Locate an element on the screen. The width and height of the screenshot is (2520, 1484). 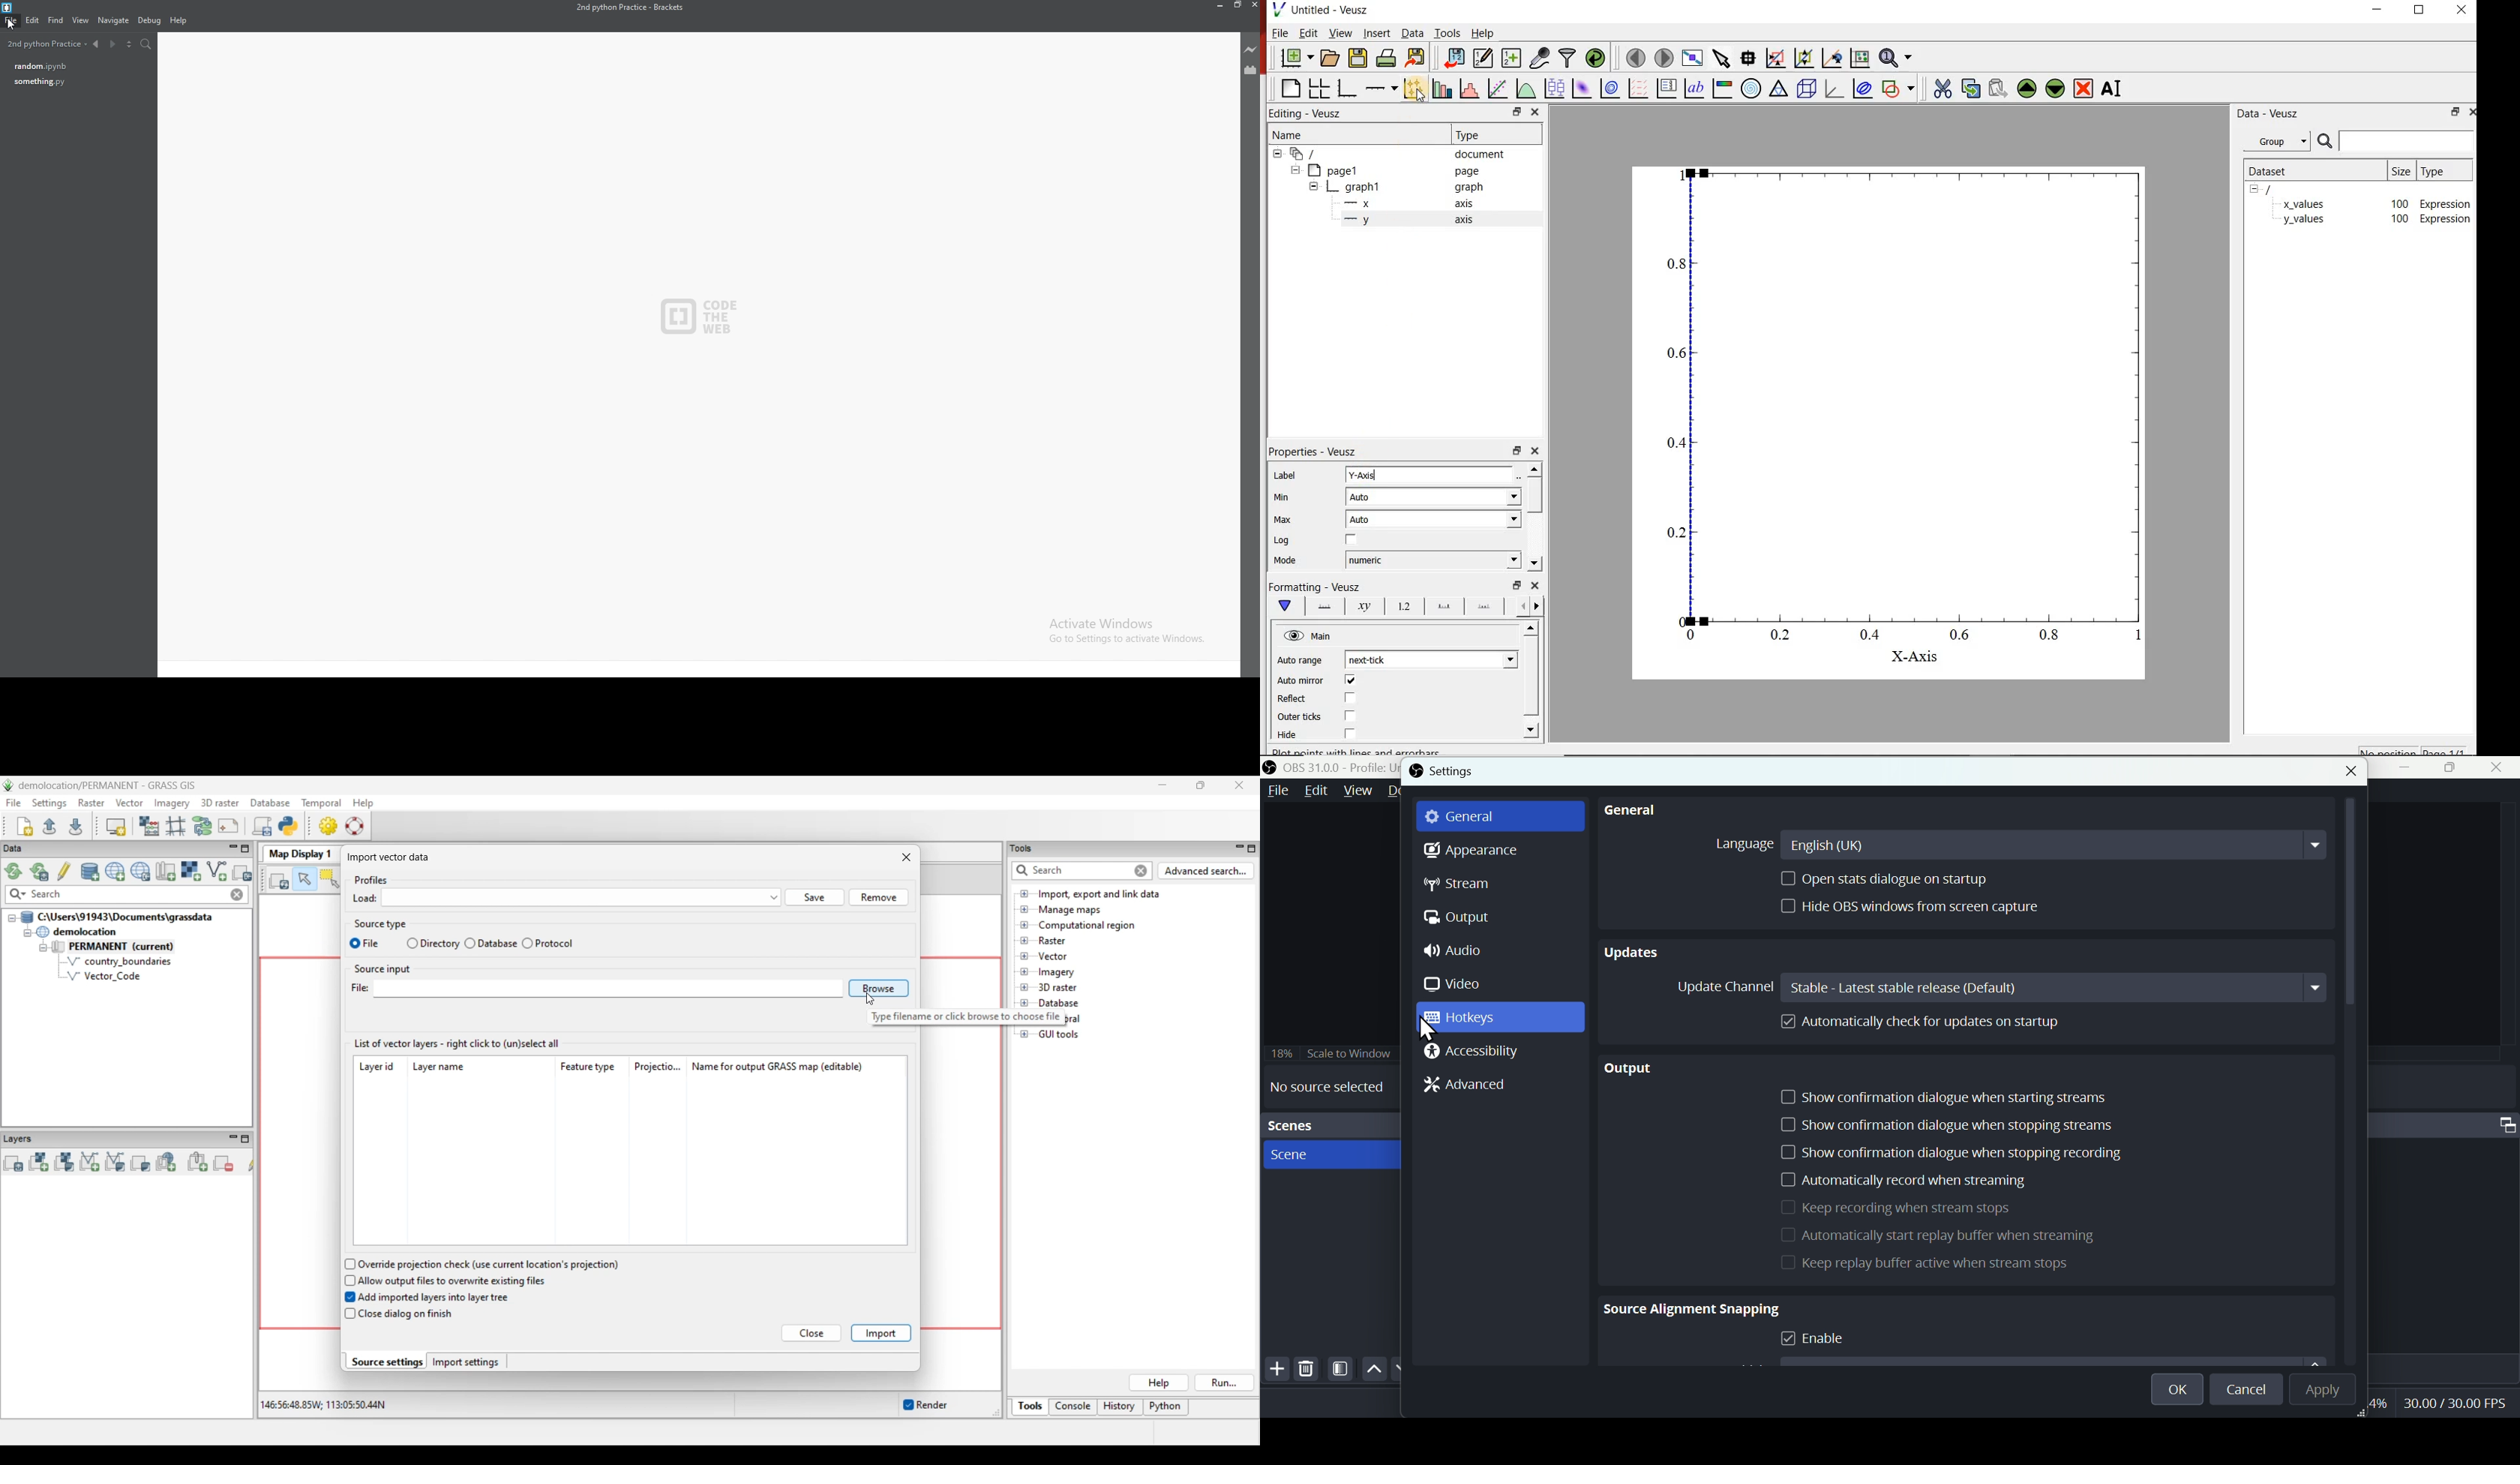
Open stats dialogue on startup is located at coordinates (1885, 880).